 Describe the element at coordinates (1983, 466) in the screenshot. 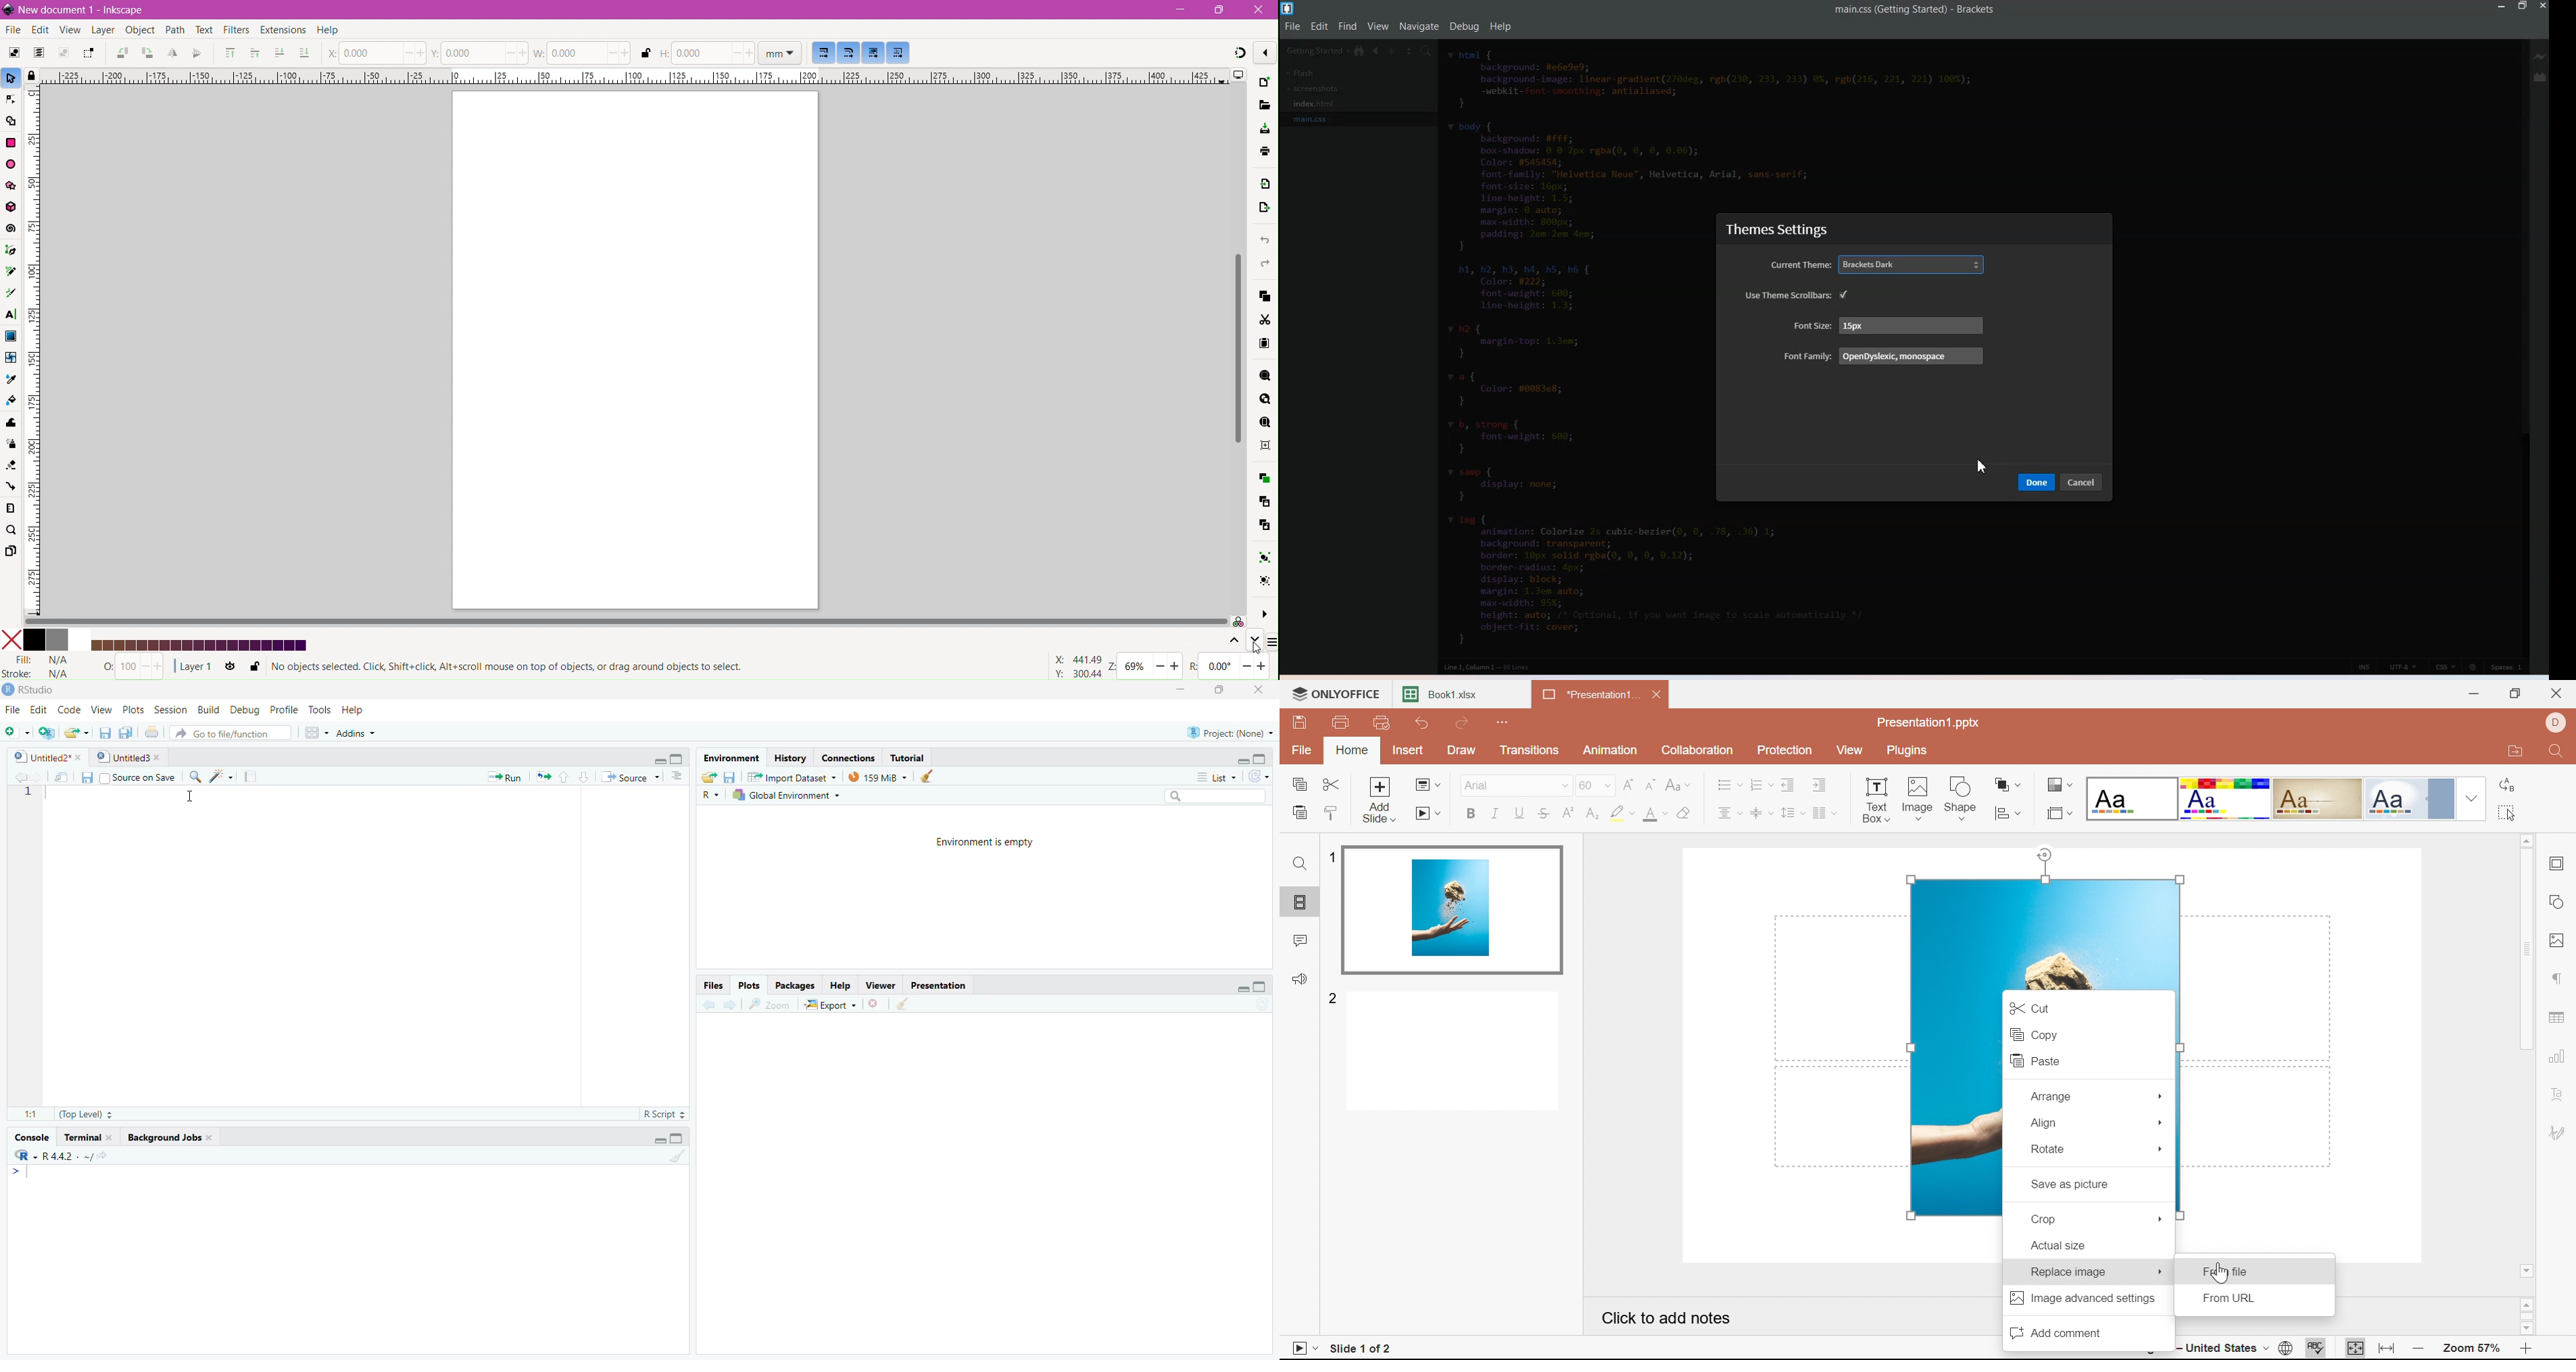

I see `Cursor` at that location.